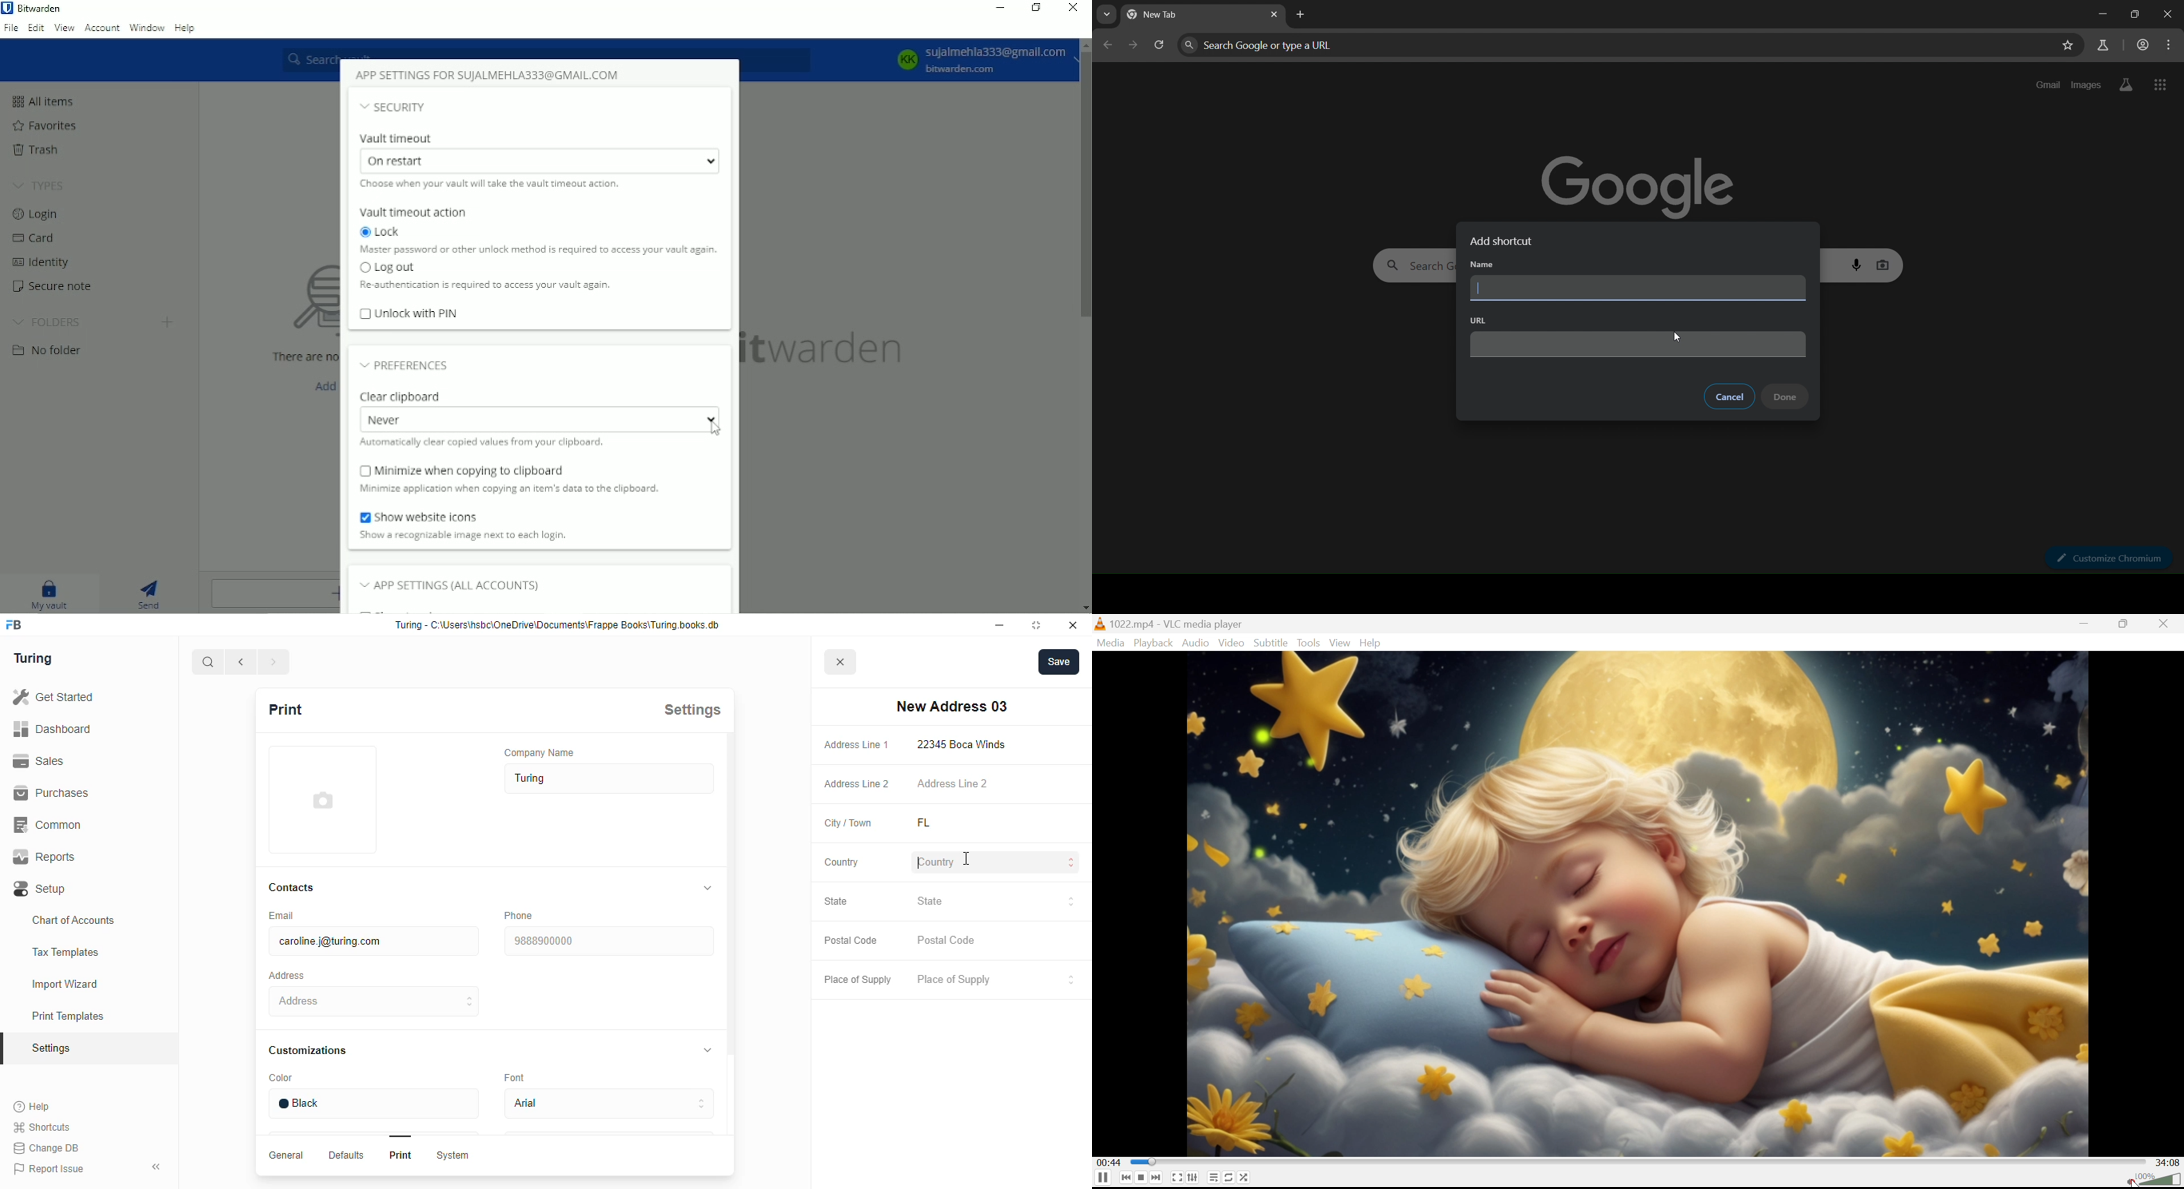 The height and width of the screenshot is (1204, 2184). I want to click on purchases, so click(51, 793).